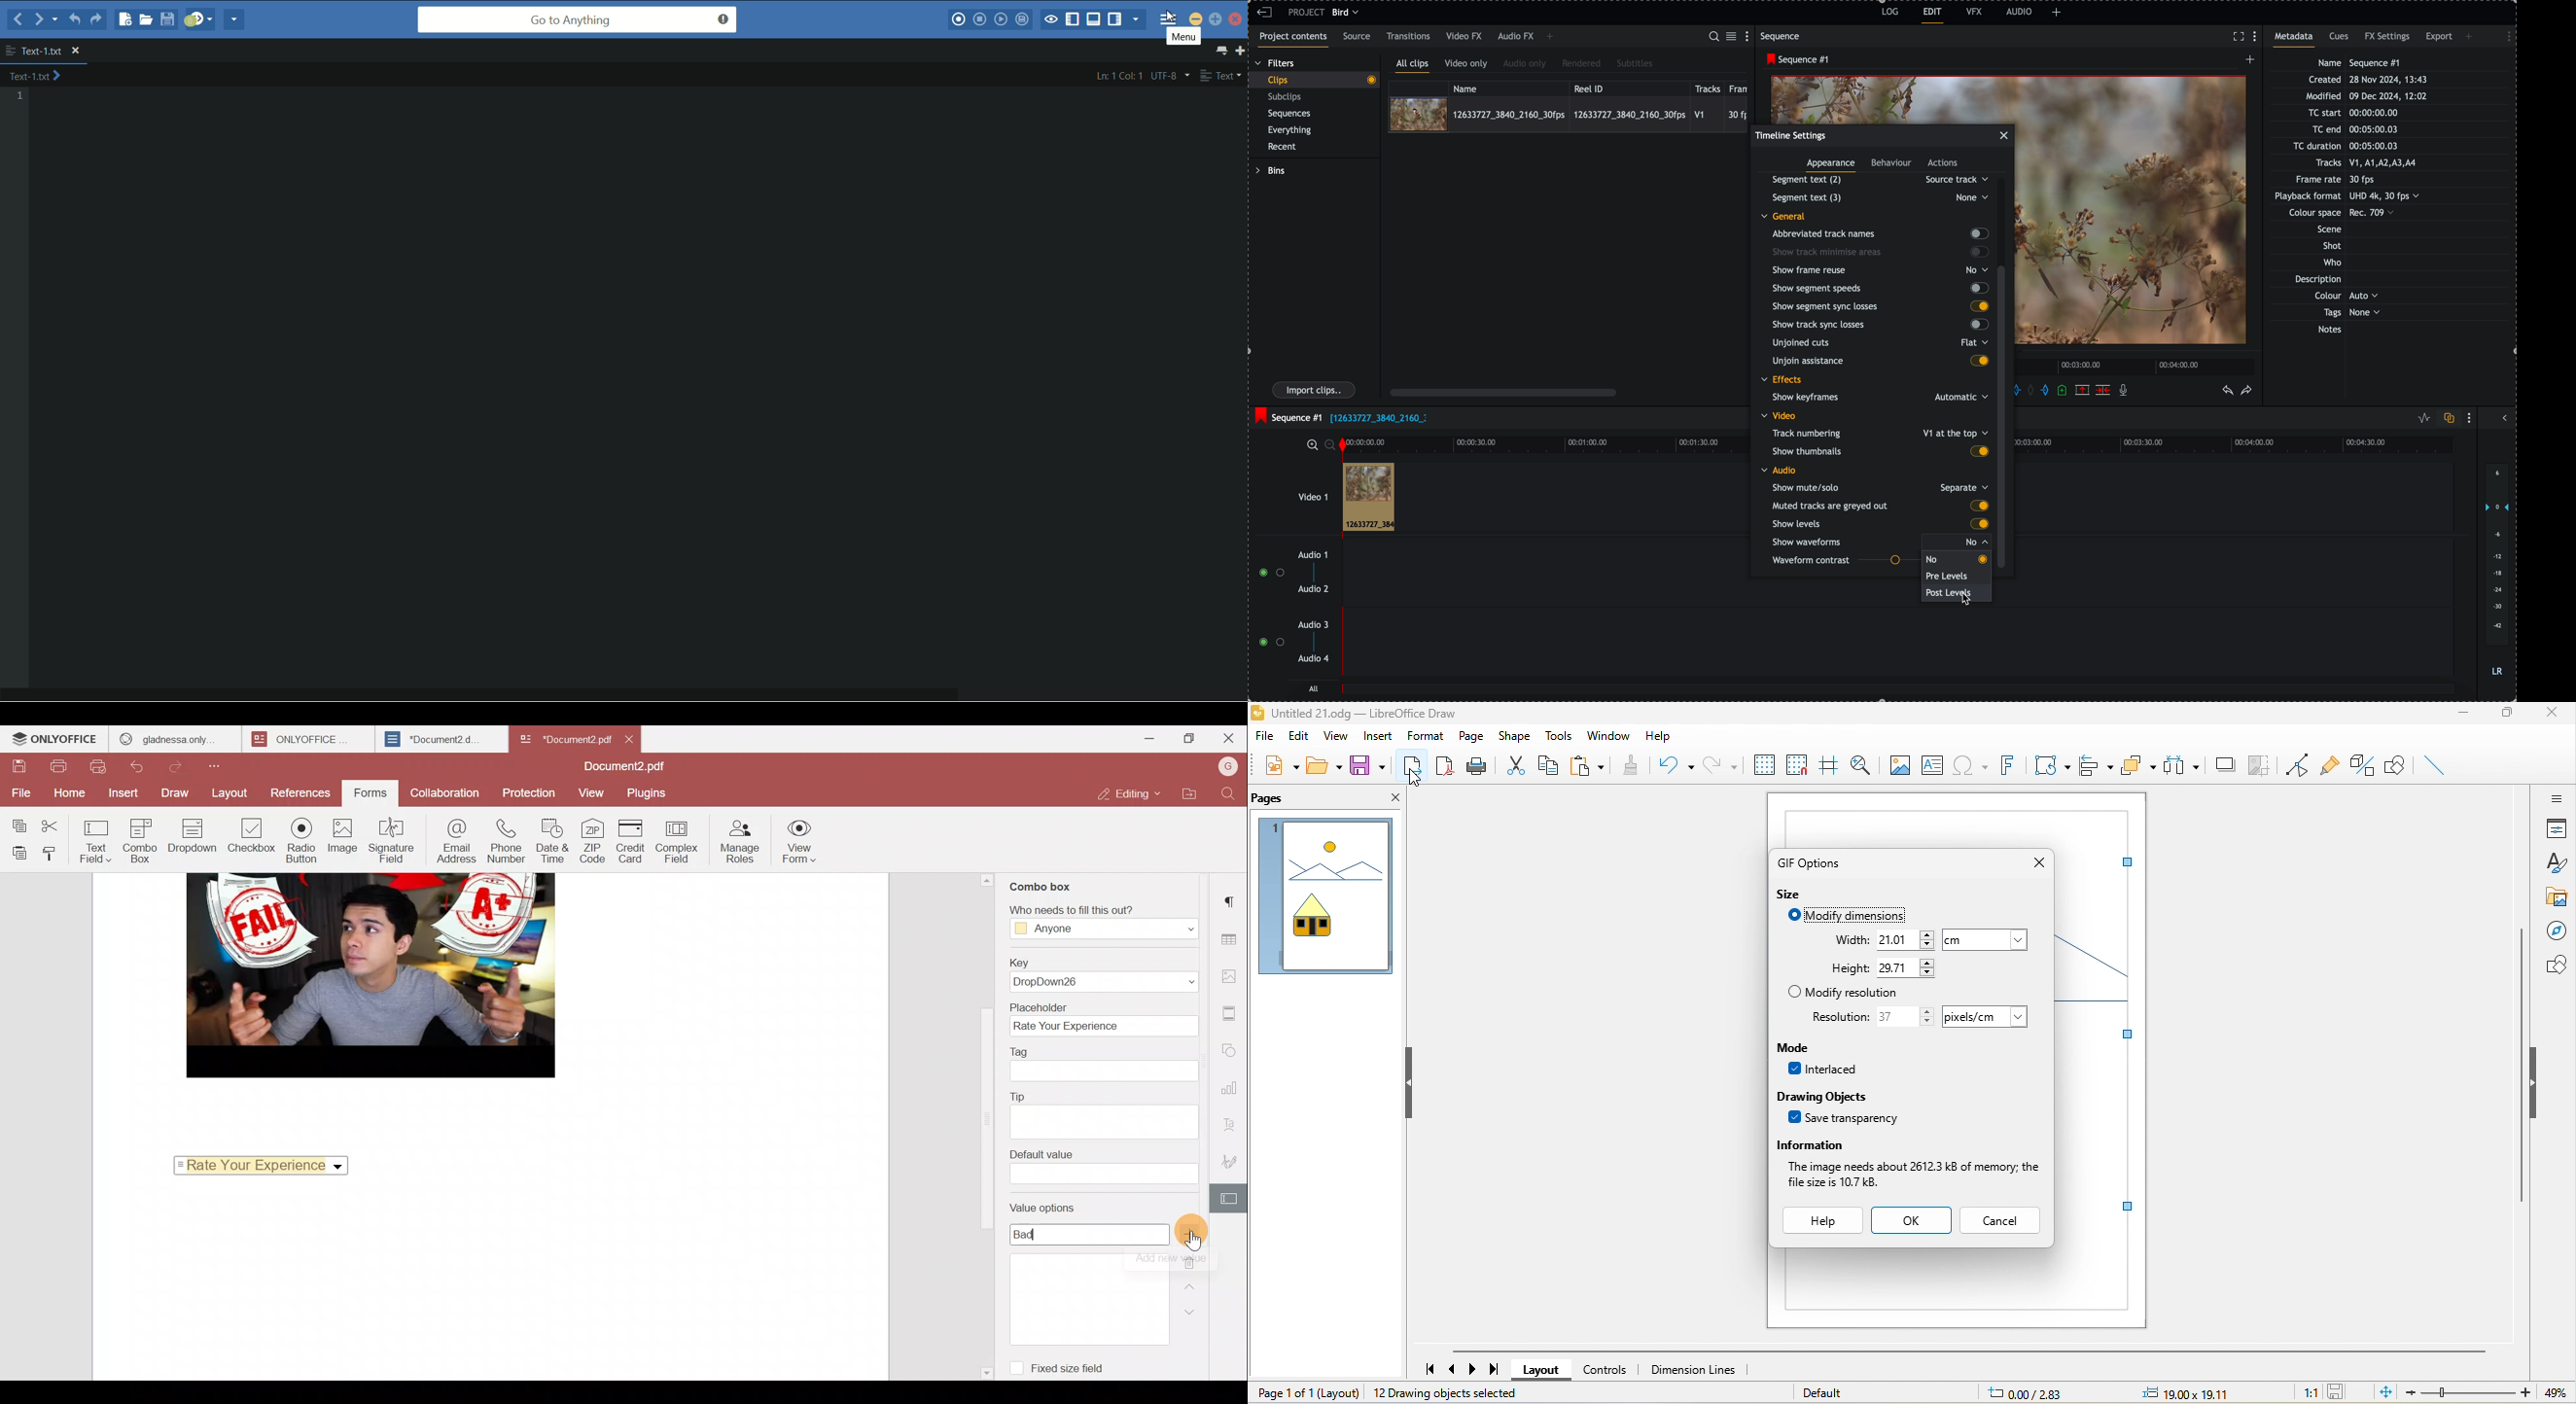 The width and height of the screenshot is (2576, 1428). Describe the element at coordinates (1588, 764) in the screenshot. I see `paste` at that location.